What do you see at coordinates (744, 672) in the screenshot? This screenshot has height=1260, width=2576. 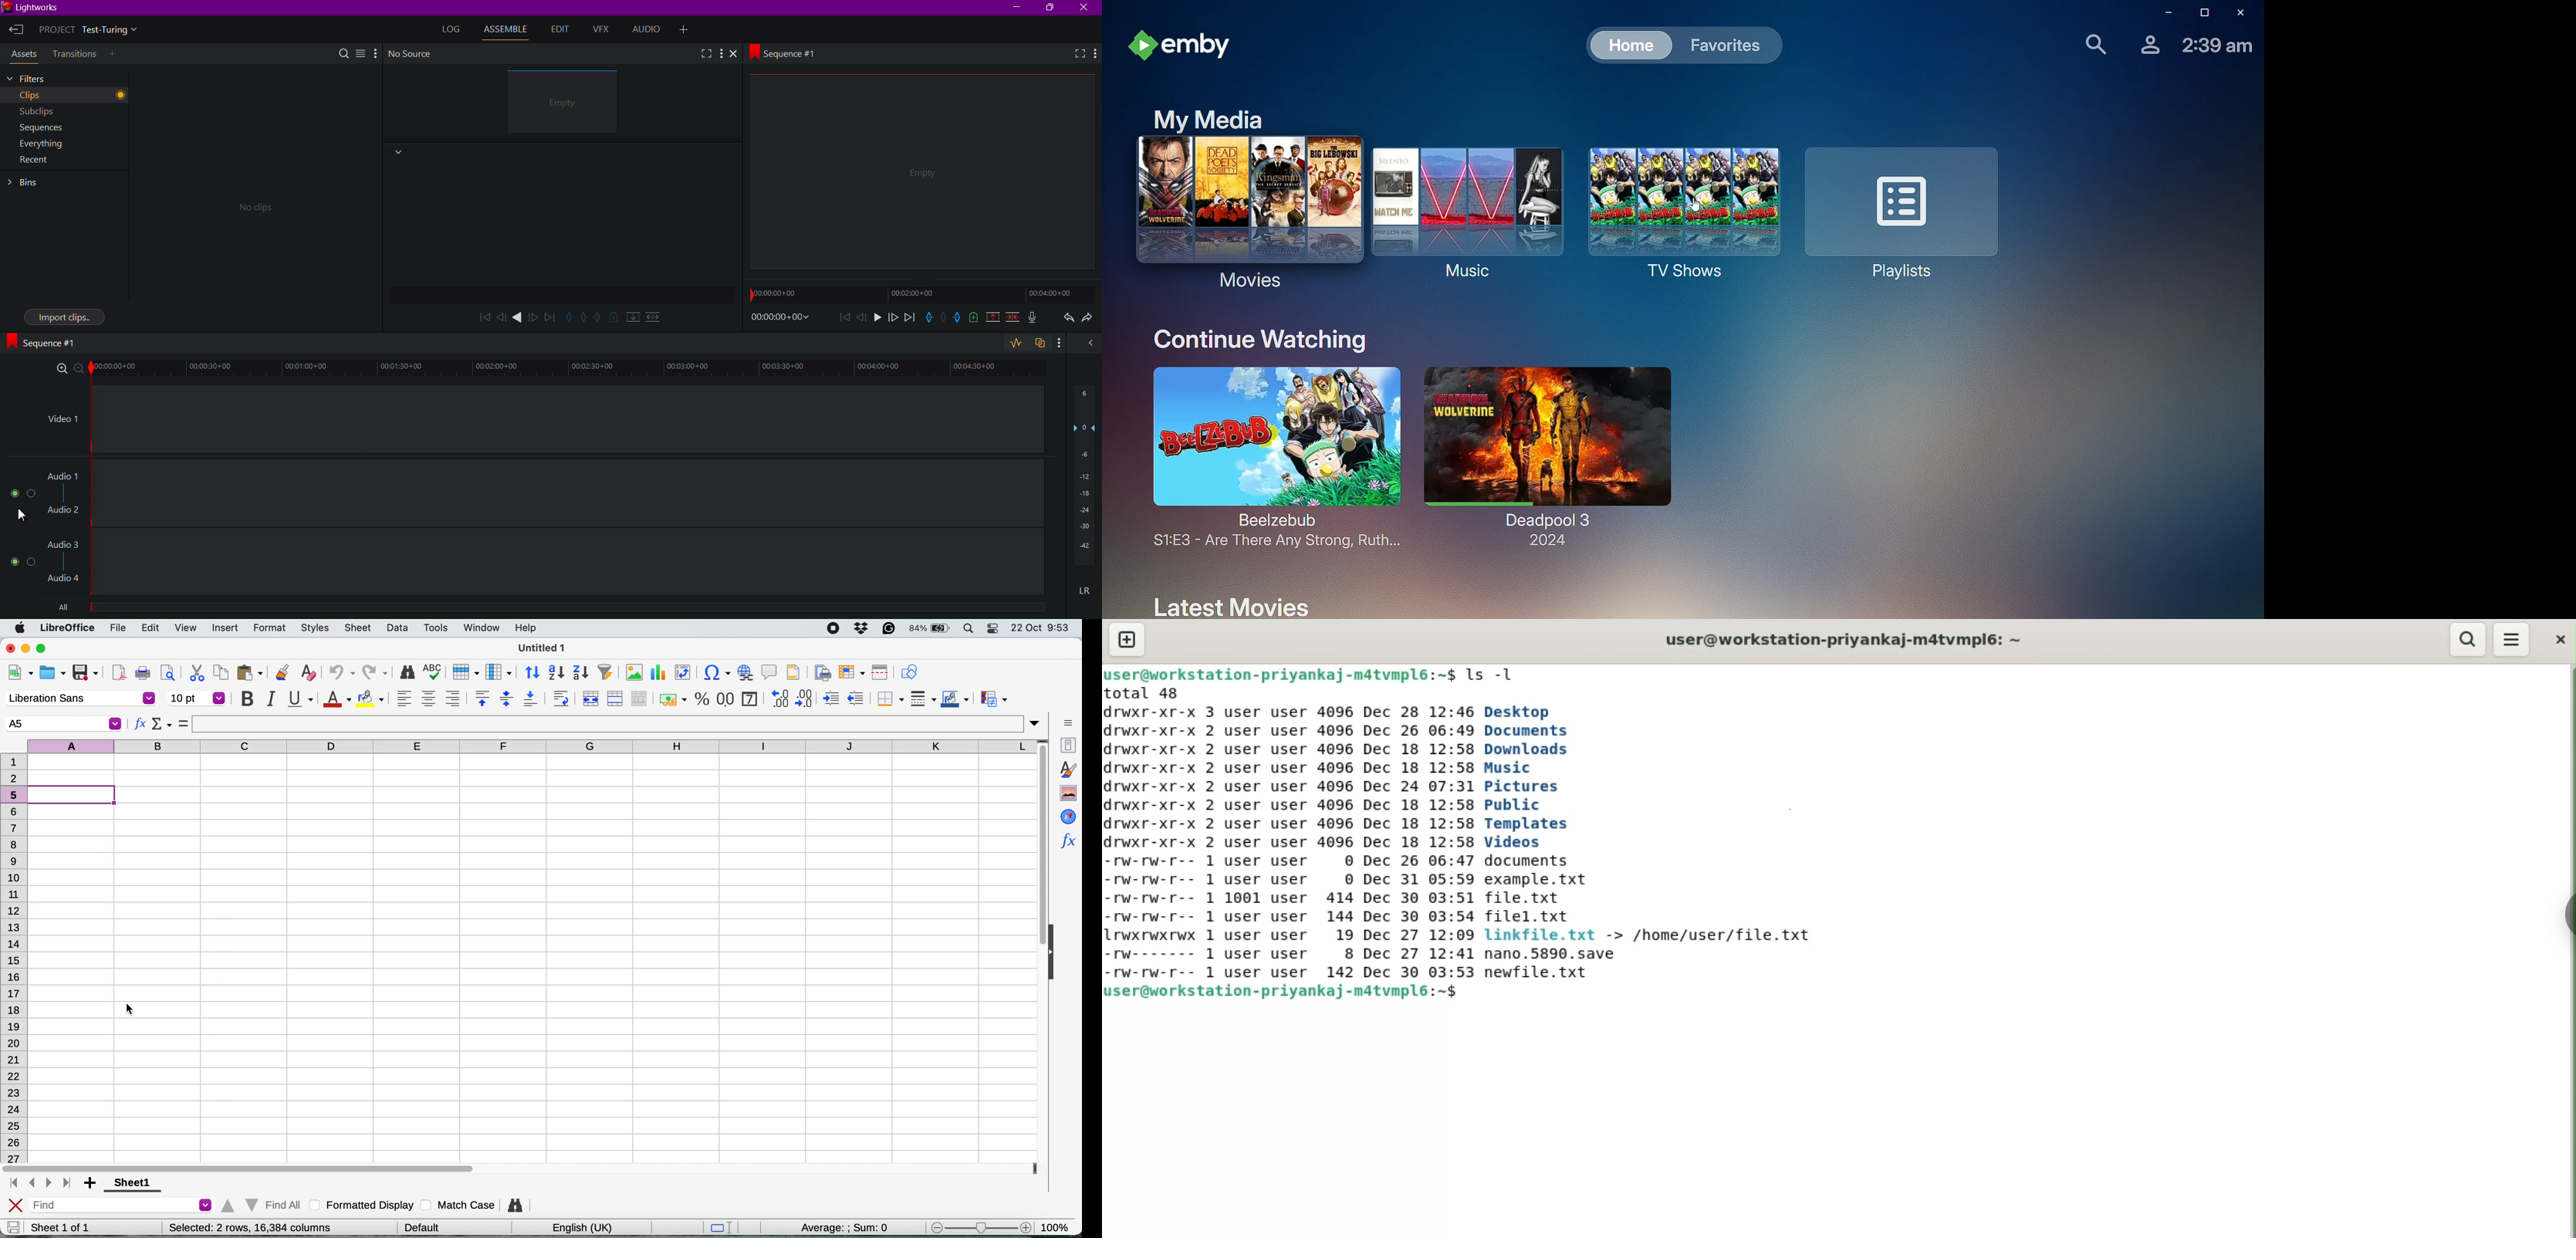 I see `insert hyperlink` at bounding box center [744, 672].